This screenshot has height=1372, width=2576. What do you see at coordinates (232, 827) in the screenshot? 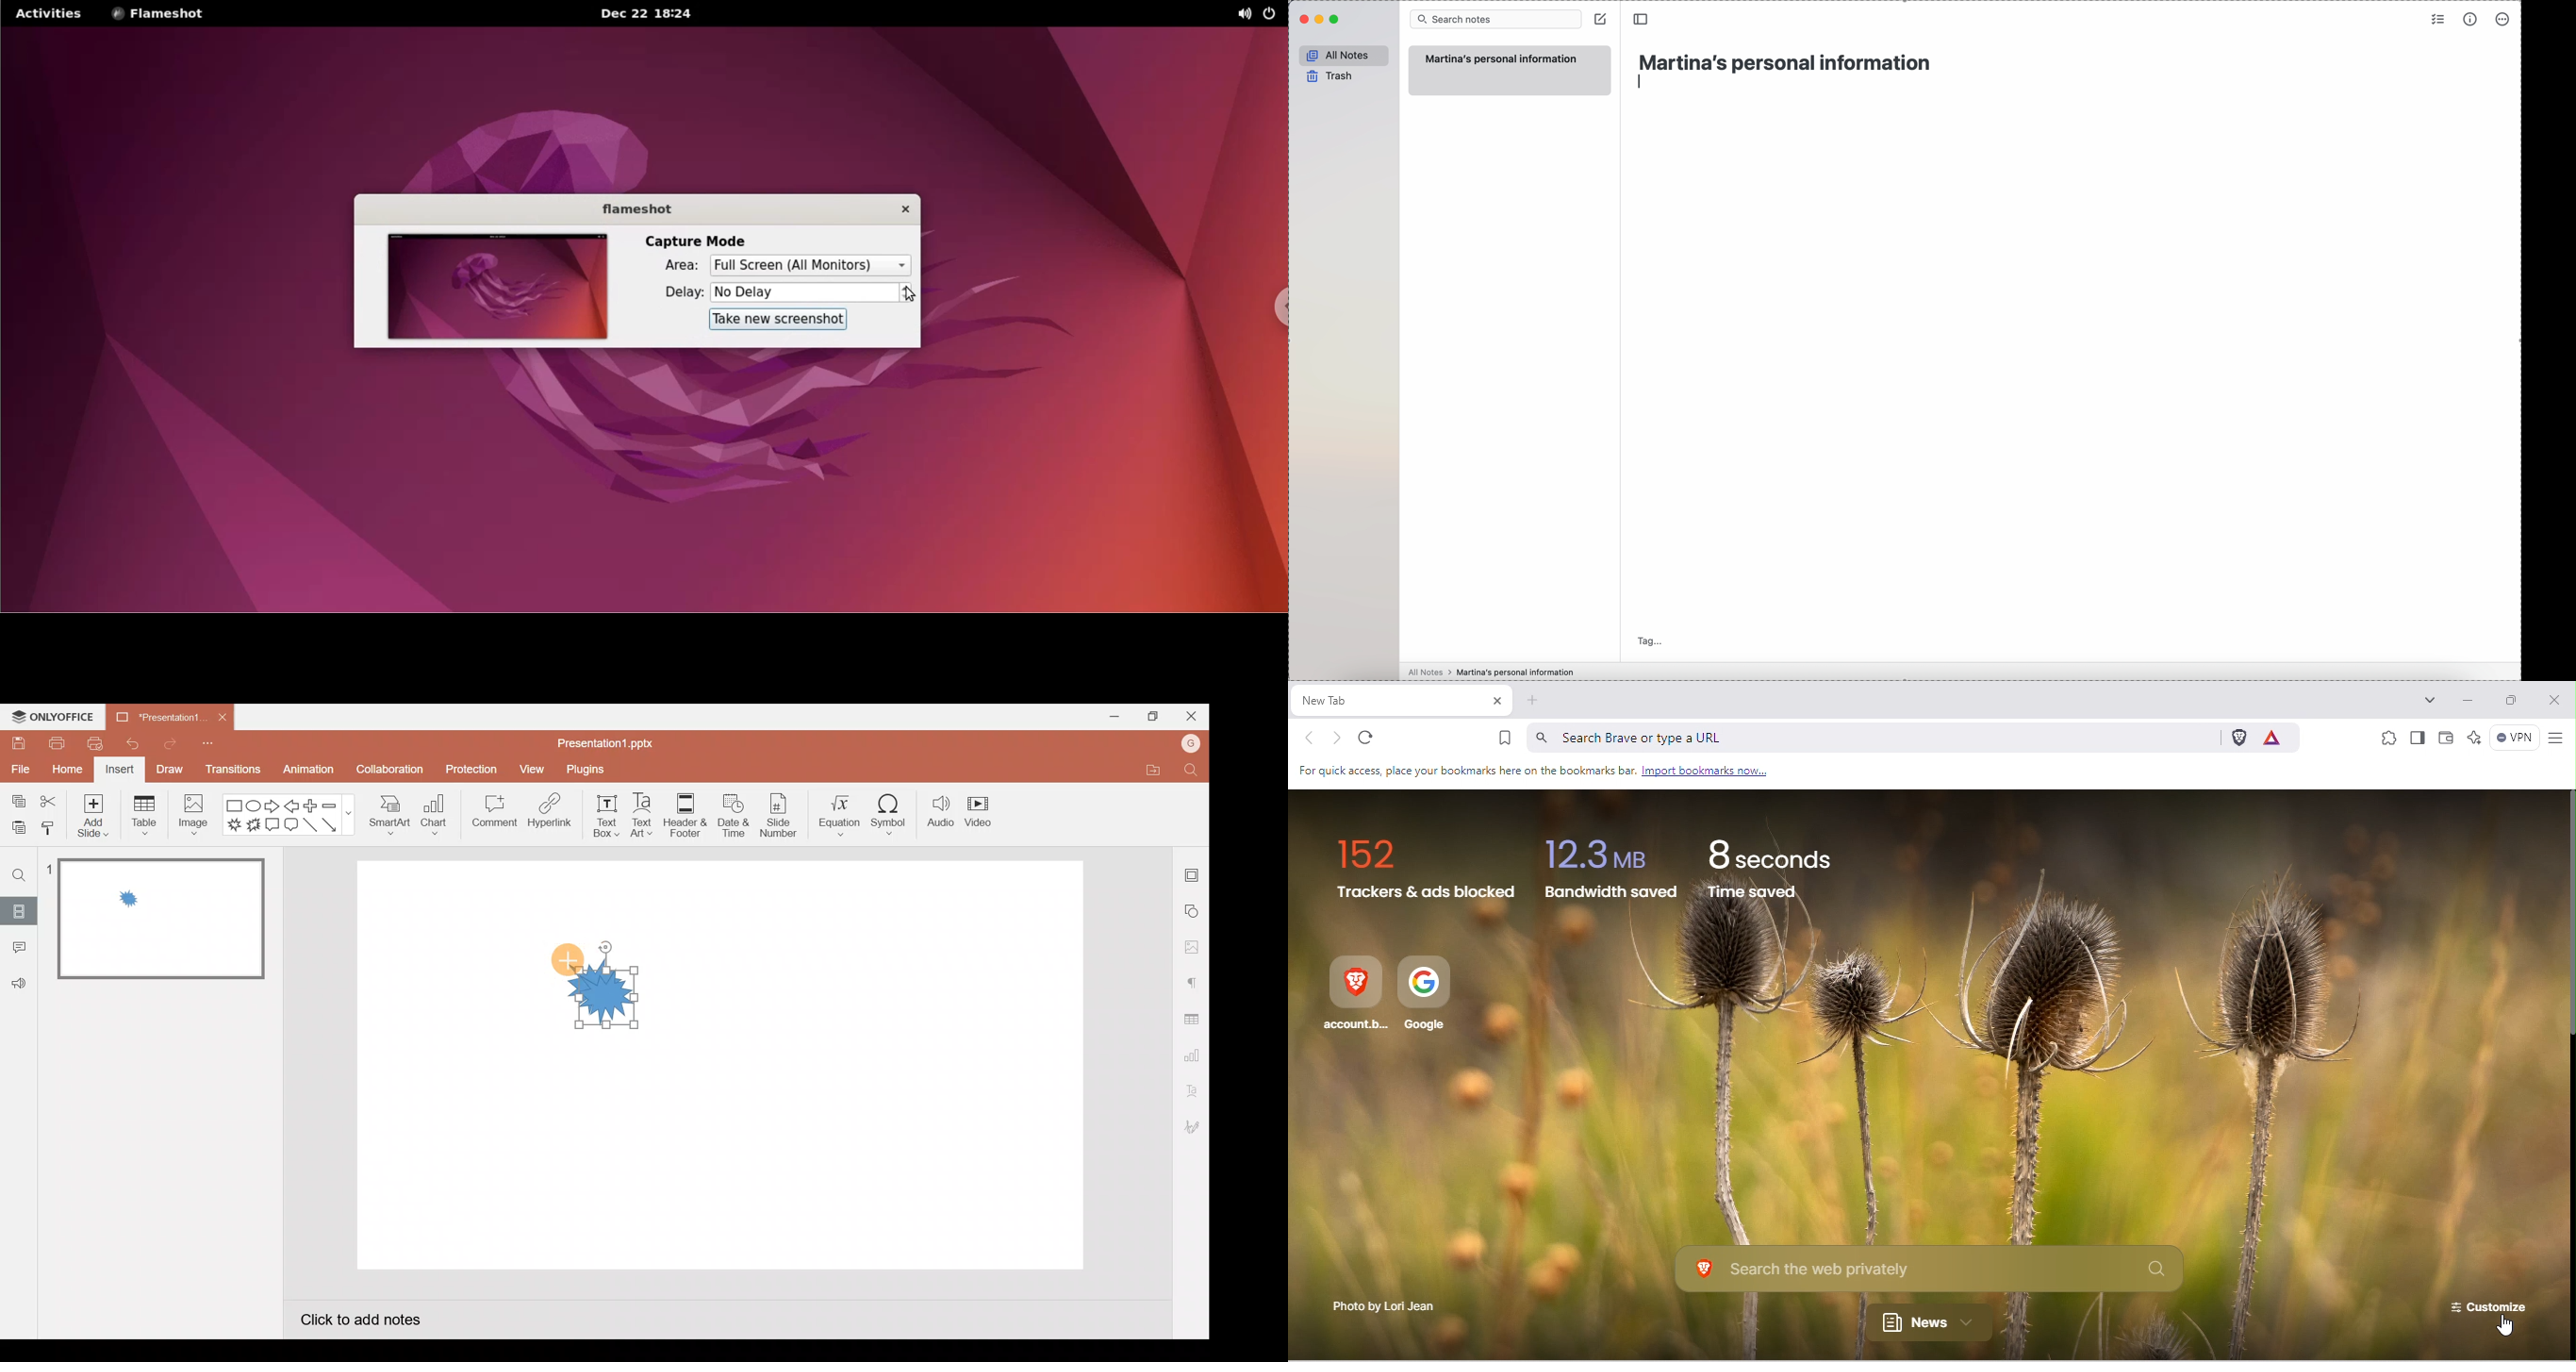
I see `Explosion 1` at bounding box center [232, 827].